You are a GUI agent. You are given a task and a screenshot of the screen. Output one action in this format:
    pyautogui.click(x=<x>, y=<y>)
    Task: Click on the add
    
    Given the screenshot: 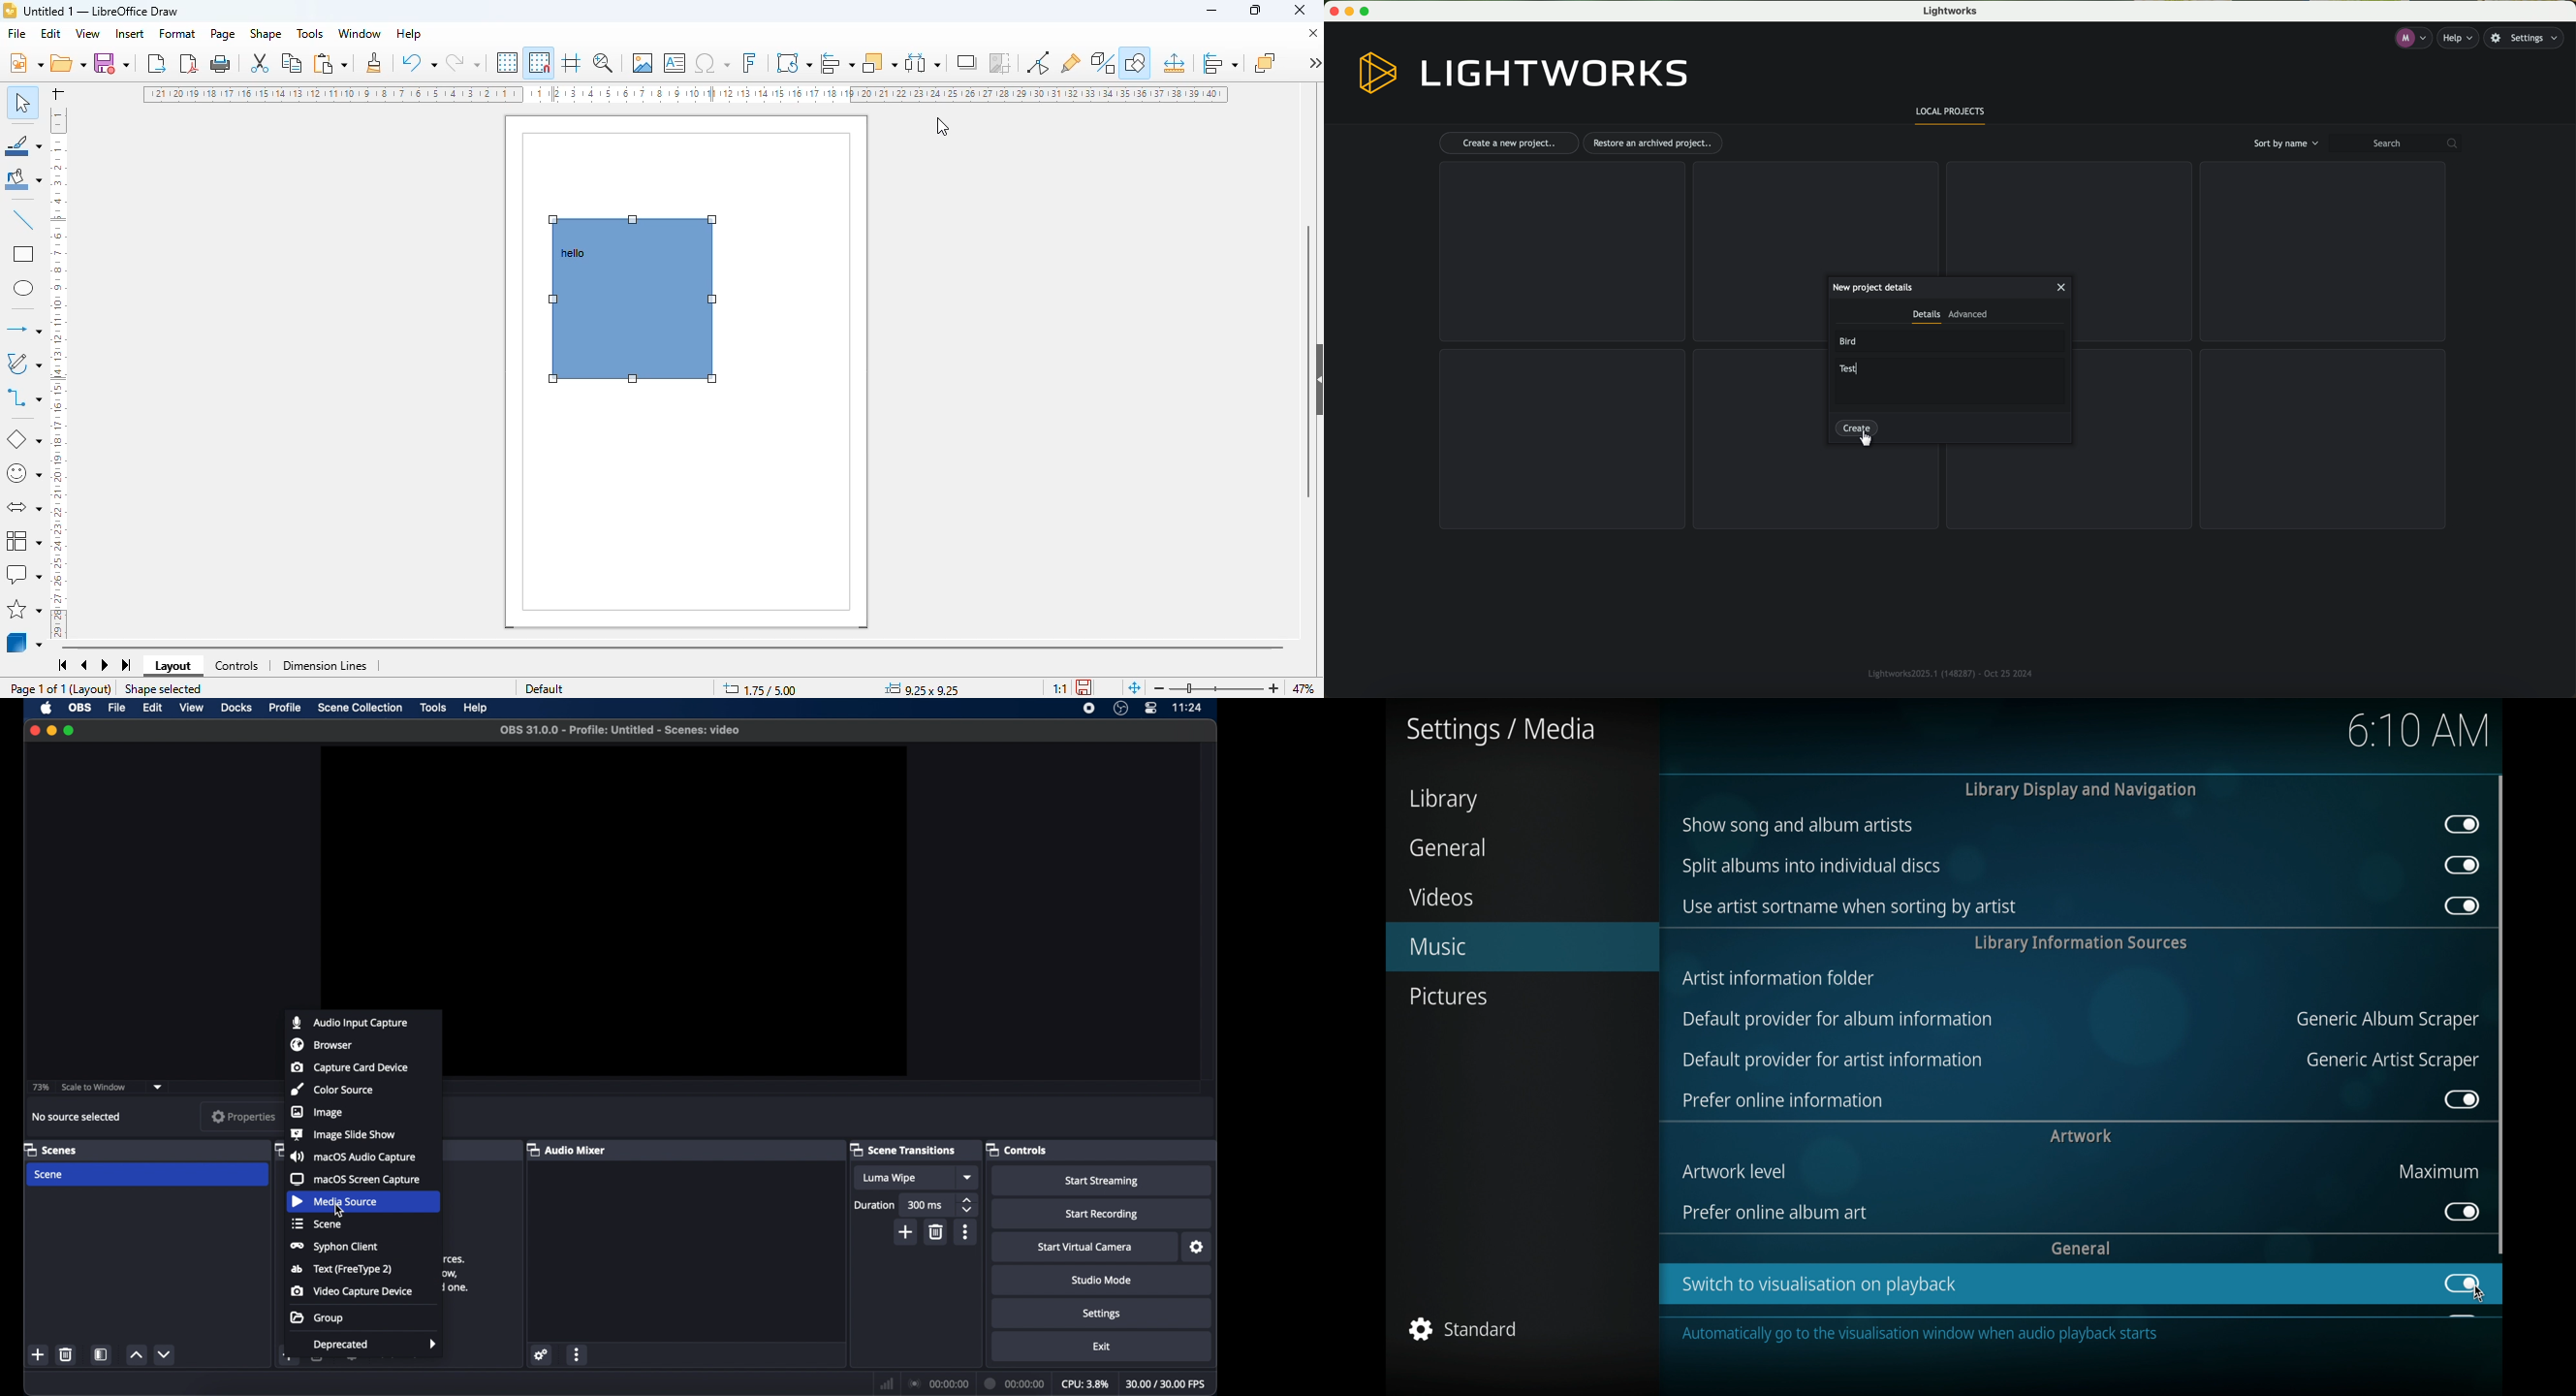 What is the action you would take?
    pyautogui.click(x=906, y=1232)
    